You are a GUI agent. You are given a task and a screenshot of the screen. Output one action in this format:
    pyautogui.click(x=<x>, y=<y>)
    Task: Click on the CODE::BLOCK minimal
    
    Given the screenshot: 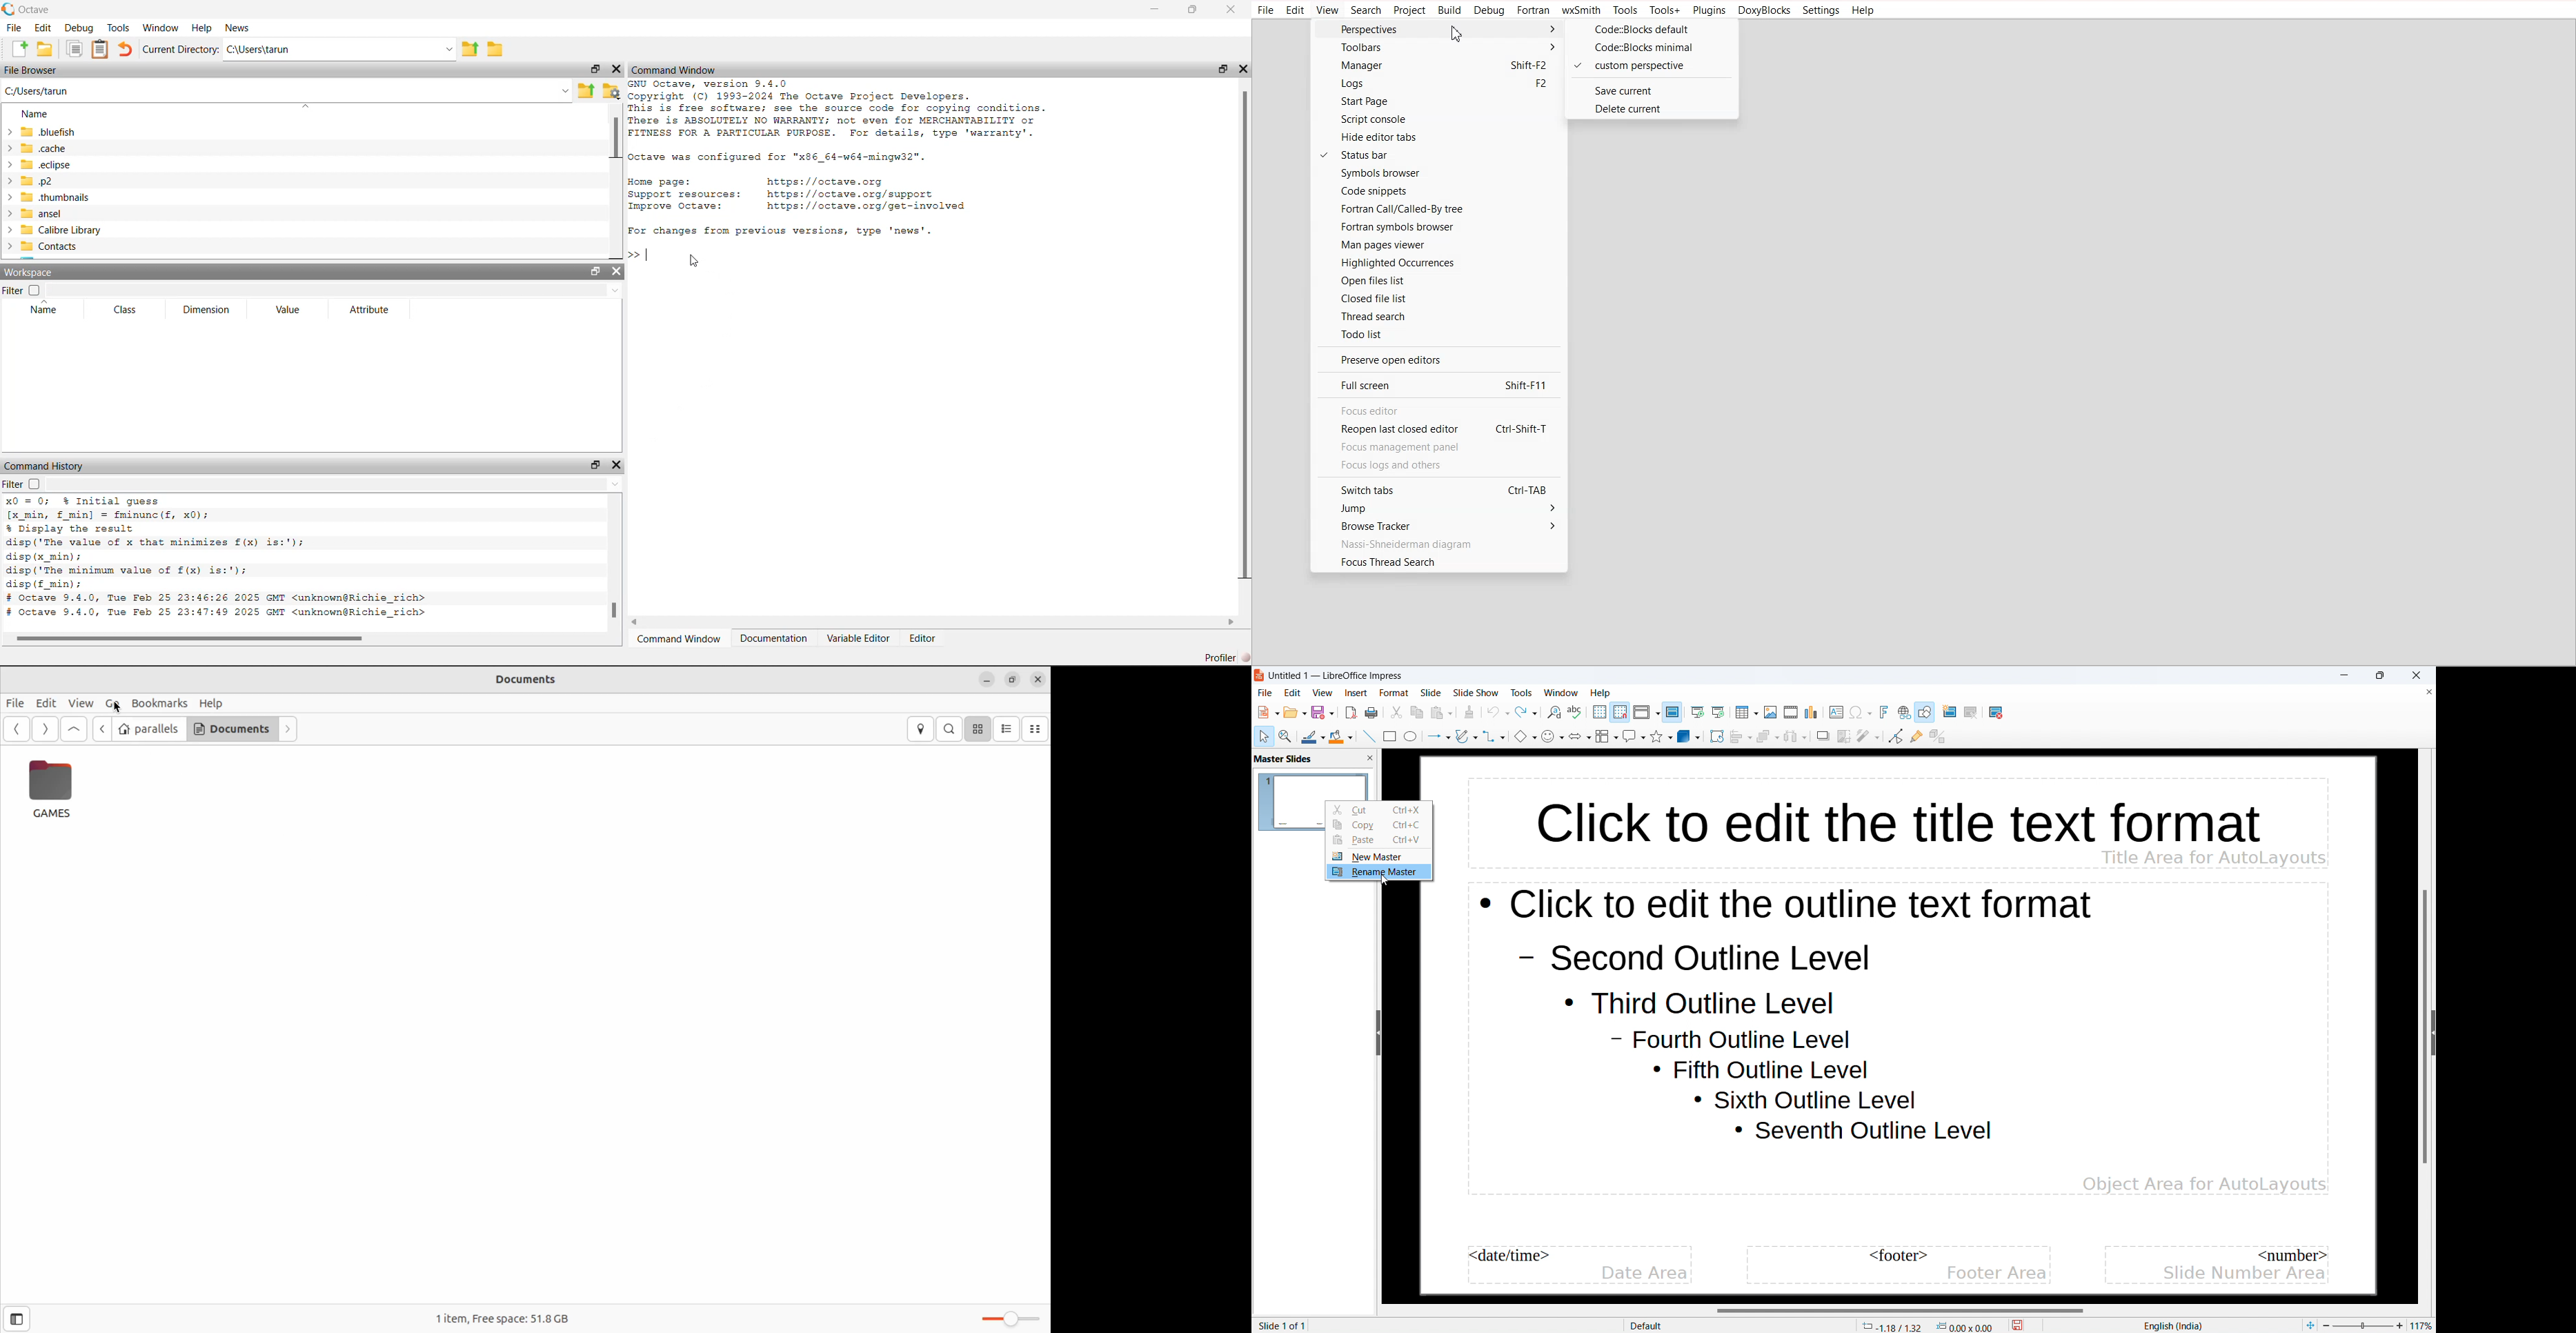 What is the action you would take?
    pyautogui.click(x=1650, y=48)
    